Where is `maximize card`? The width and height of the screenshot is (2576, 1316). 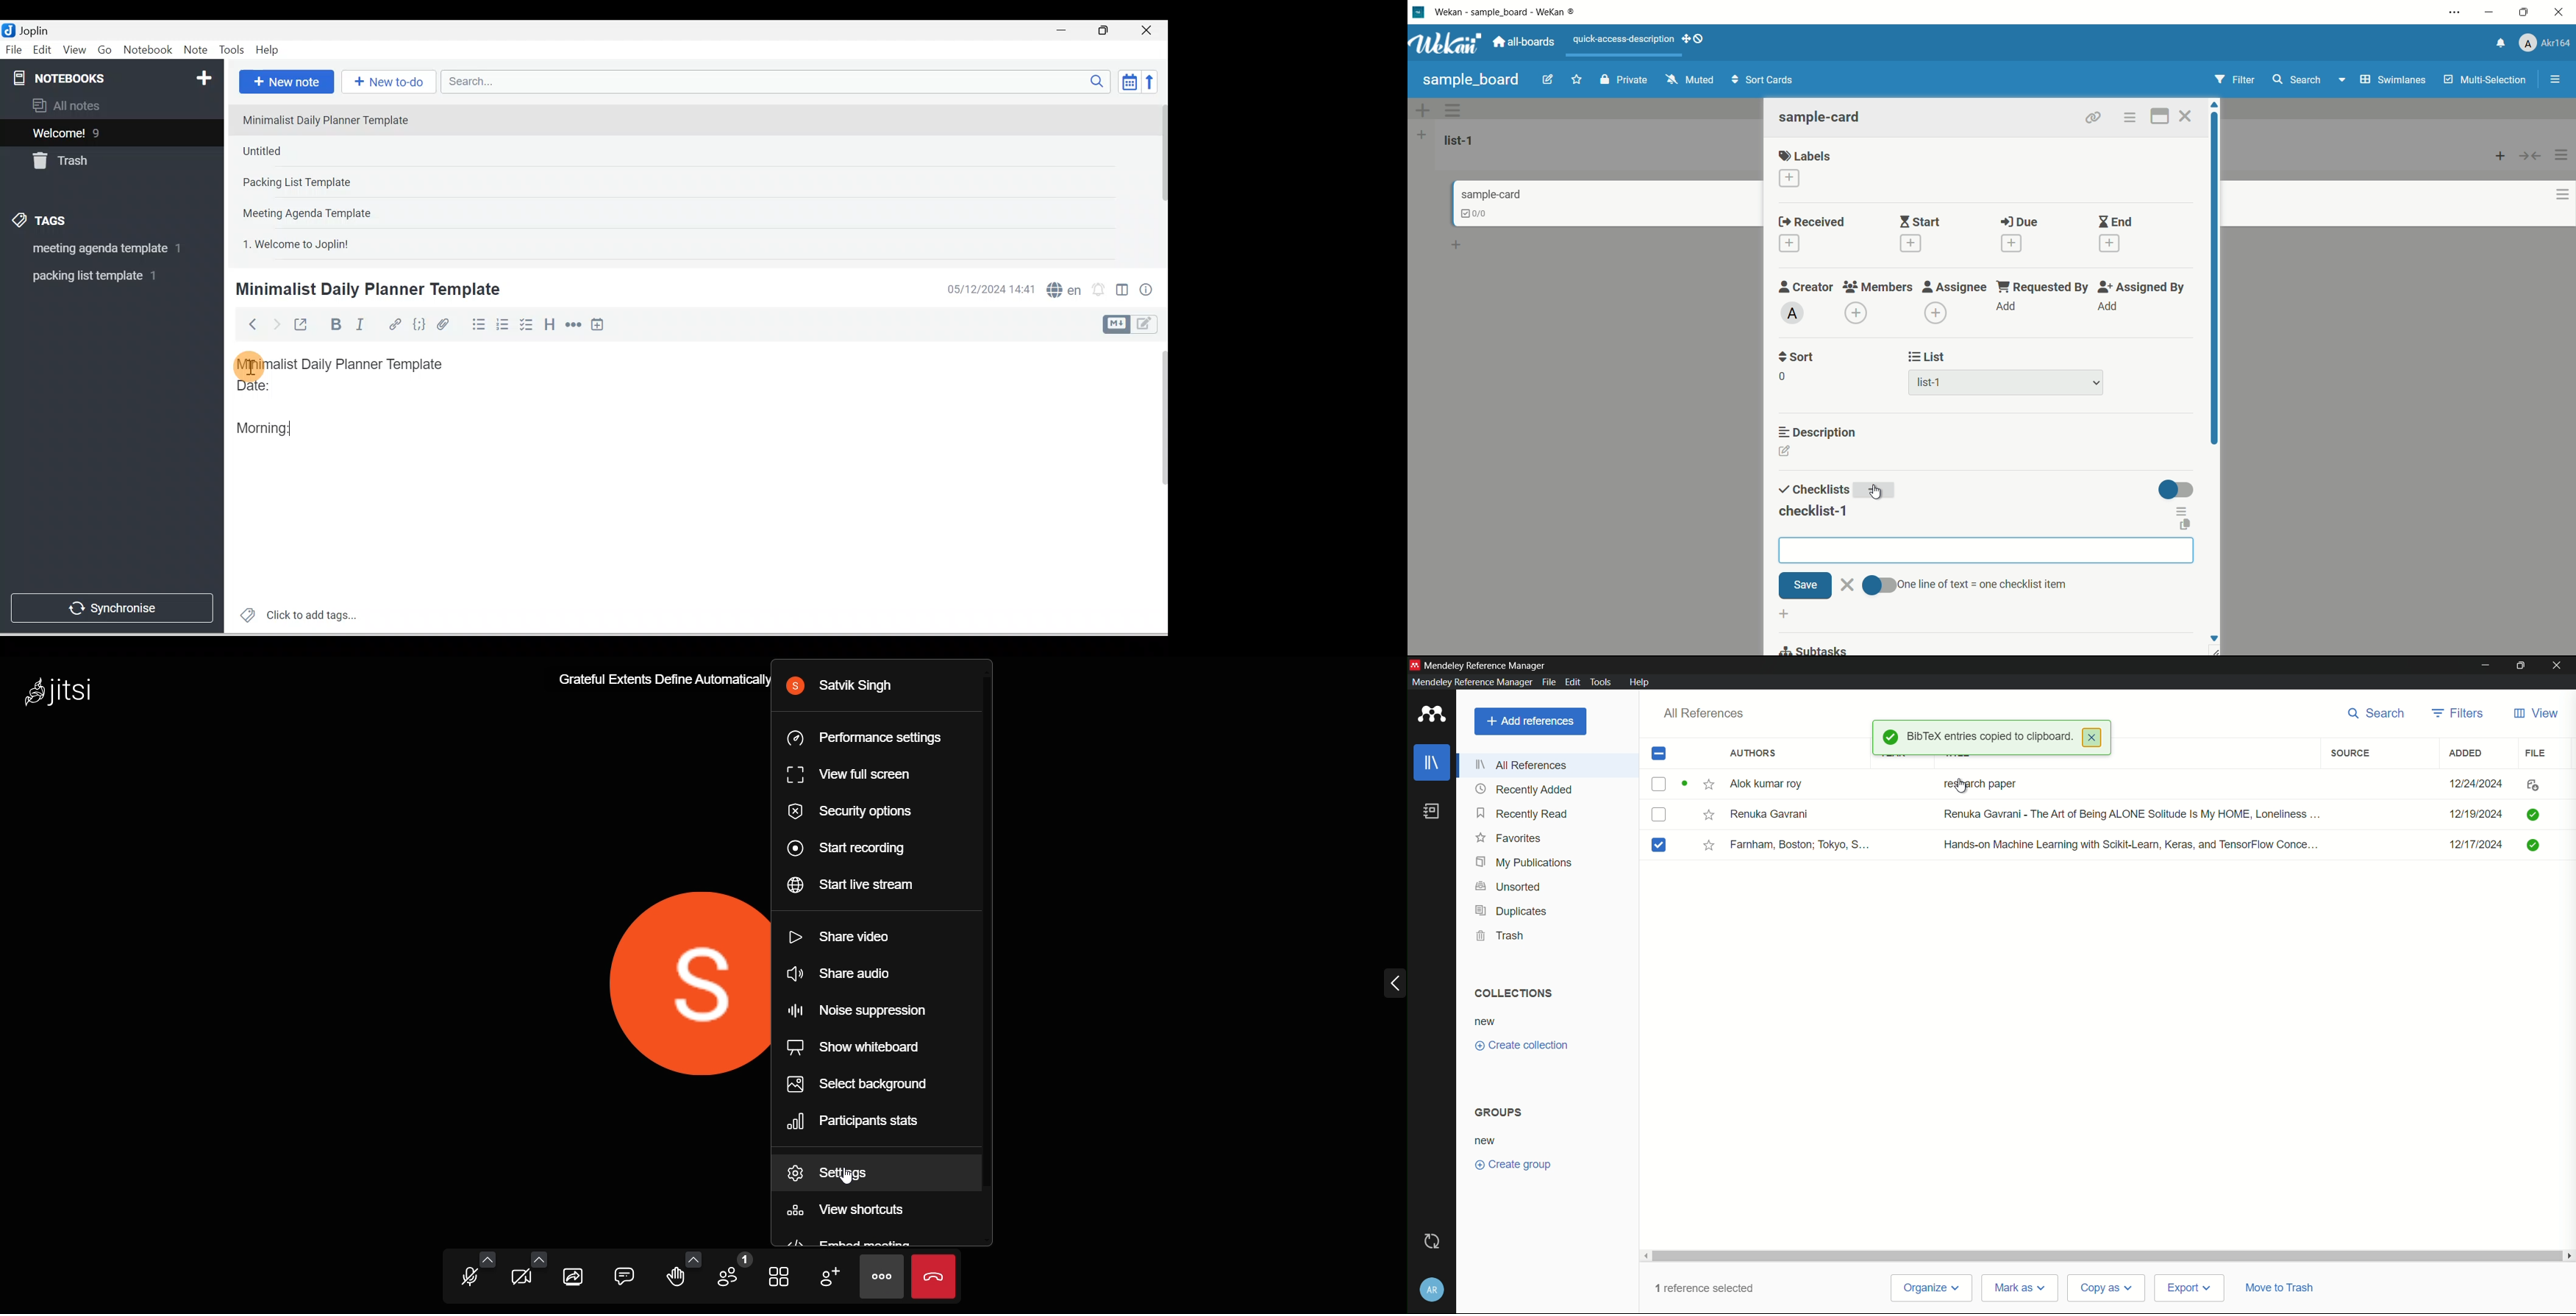
maximize card is located at coordinates (2159, 118).